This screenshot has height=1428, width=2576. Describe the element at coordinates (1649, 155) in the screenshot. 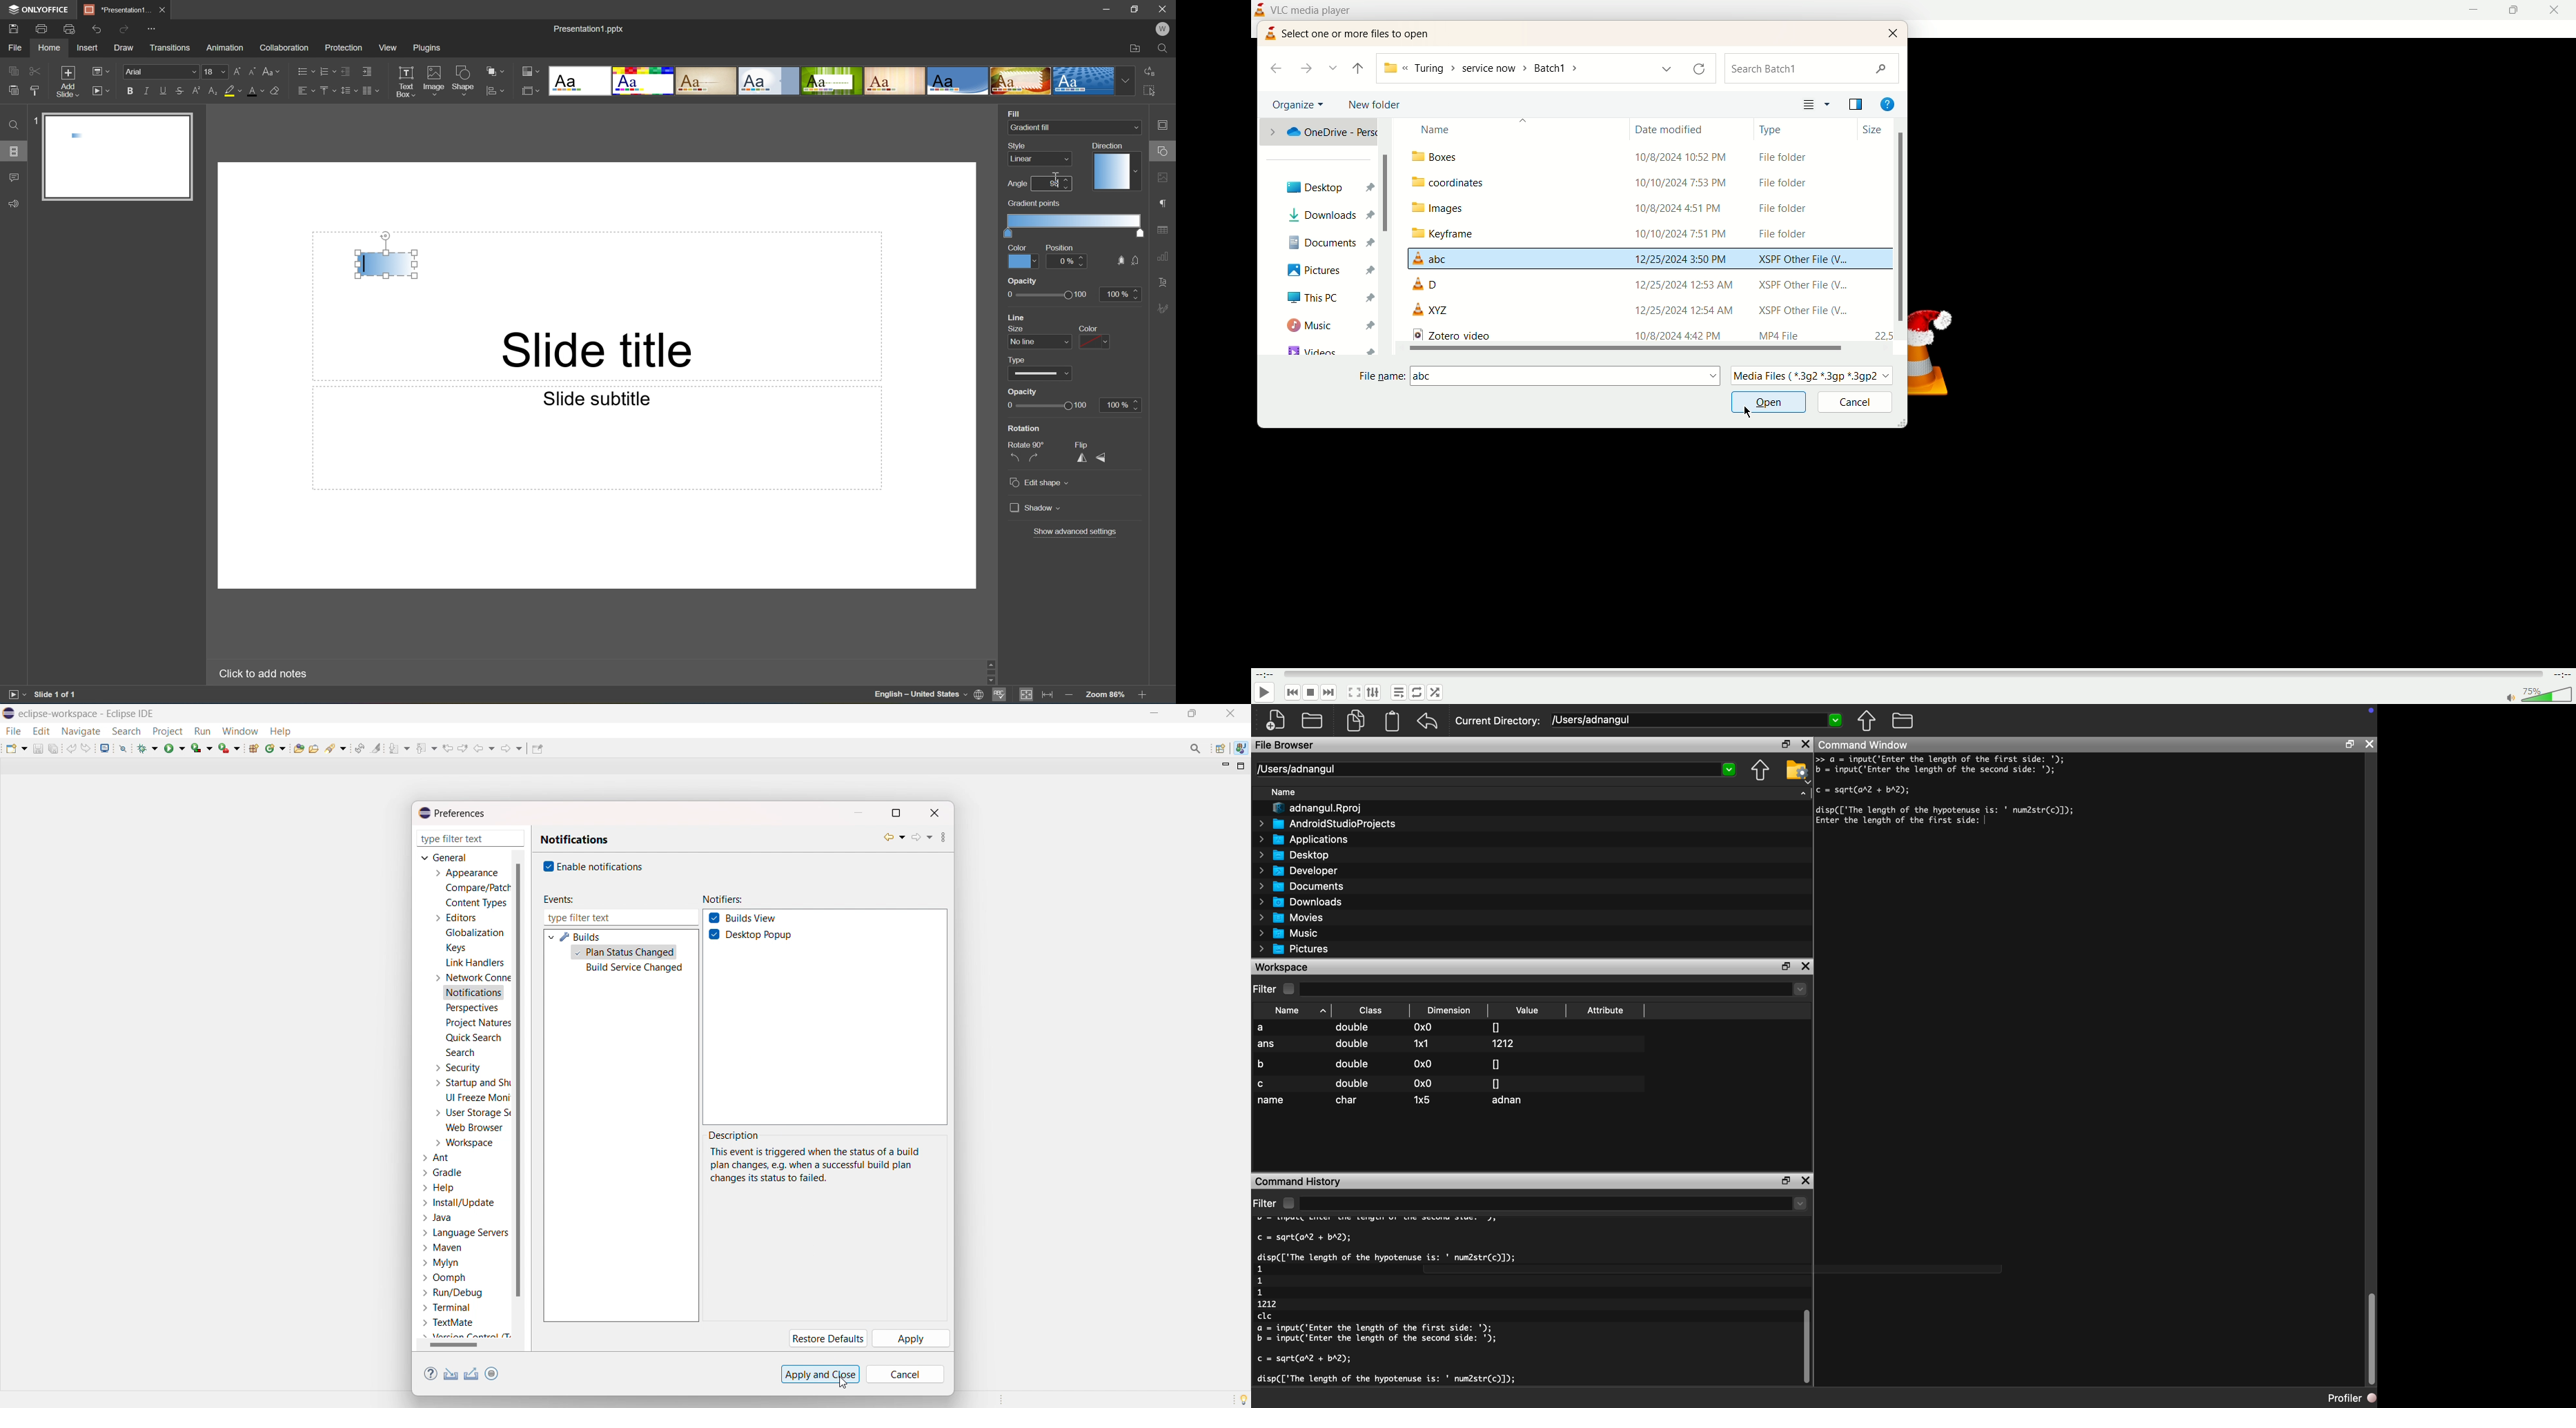

I see `folder` at that location.